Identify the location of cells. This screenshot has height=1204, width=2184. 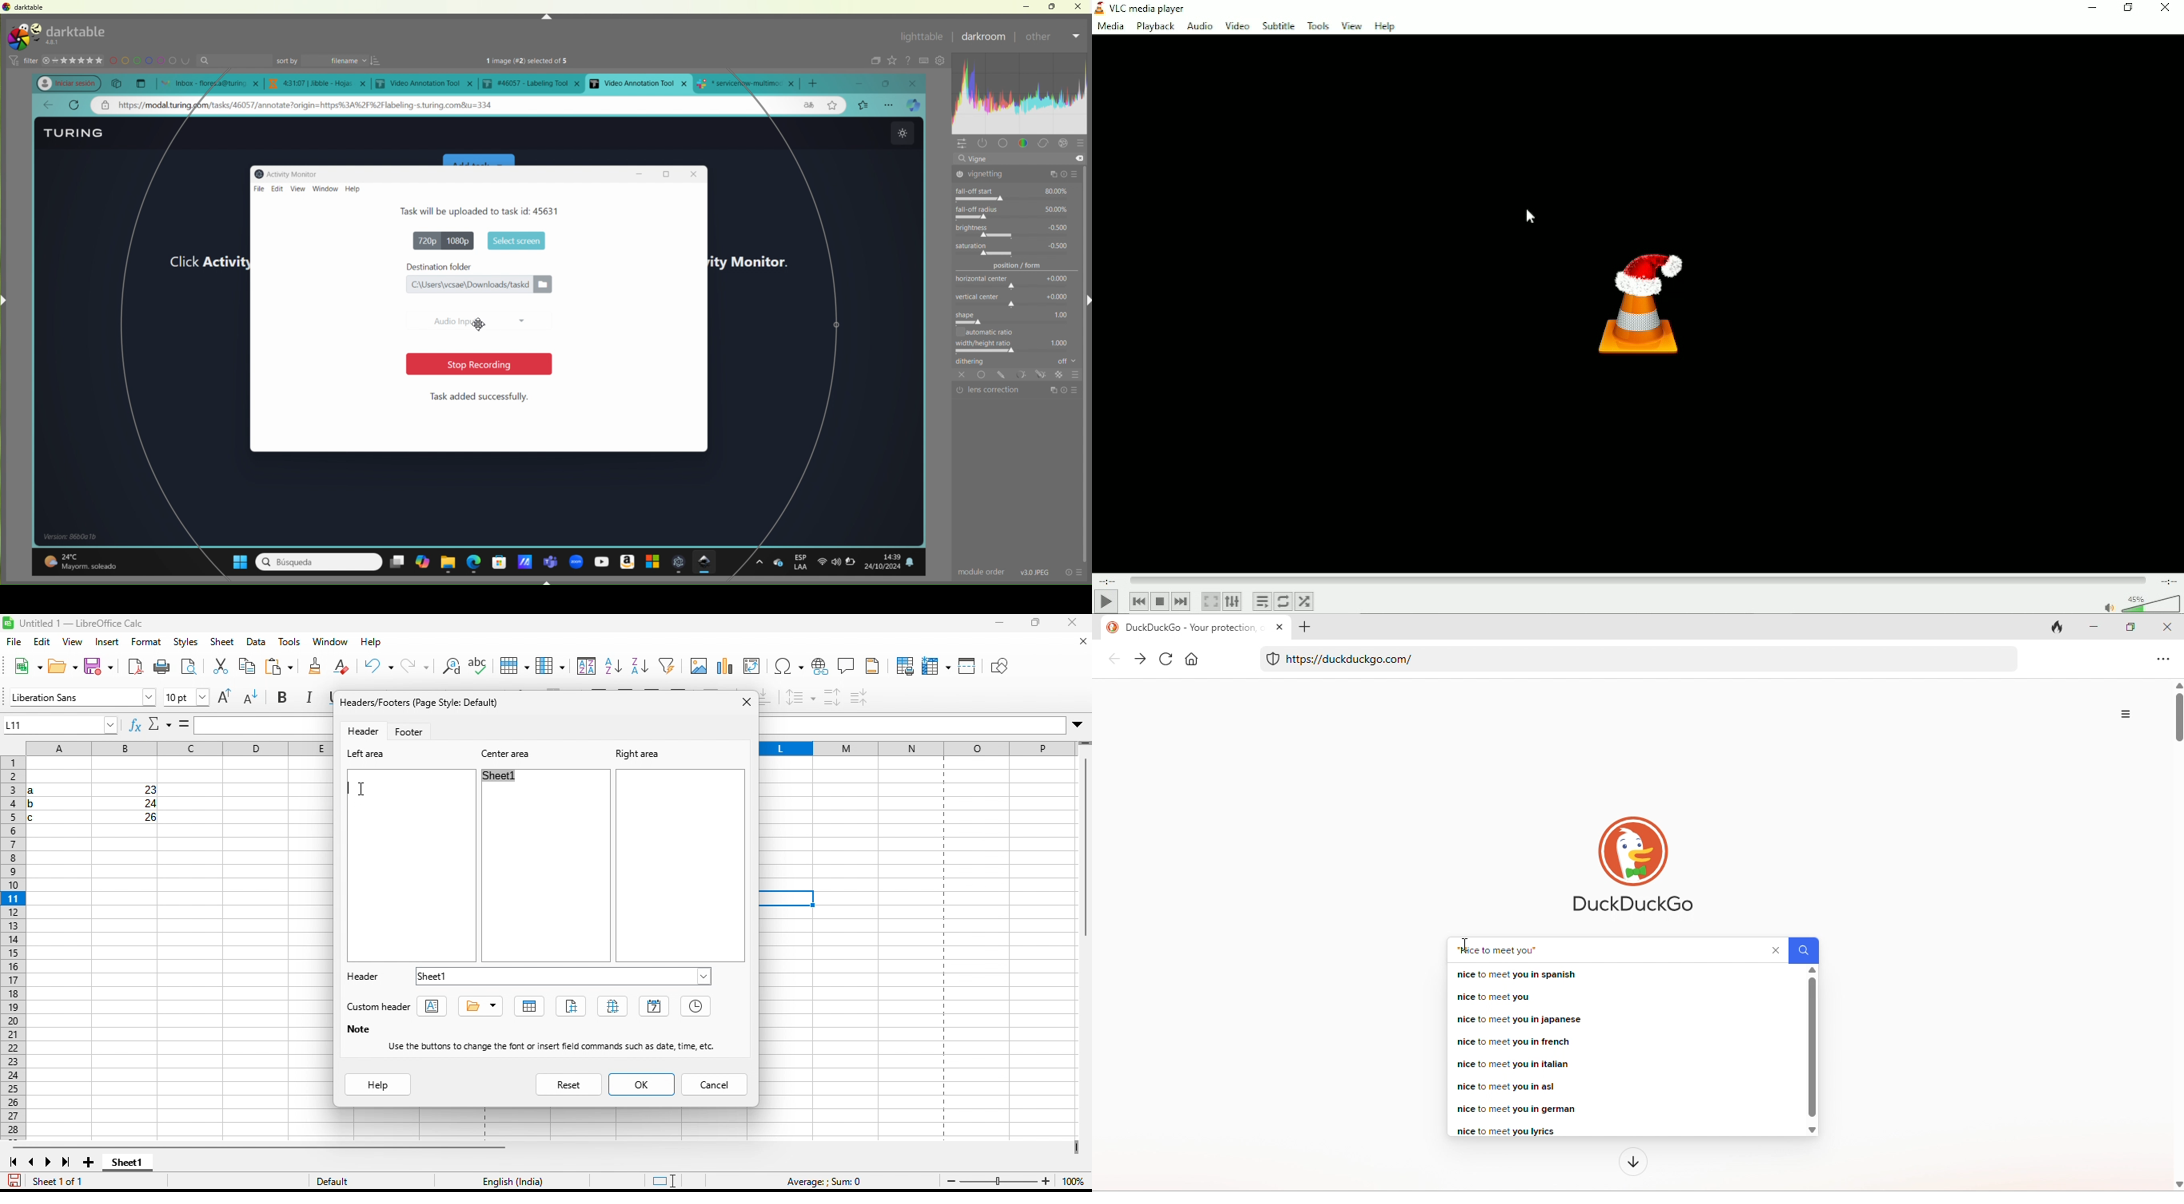
(90, 805).